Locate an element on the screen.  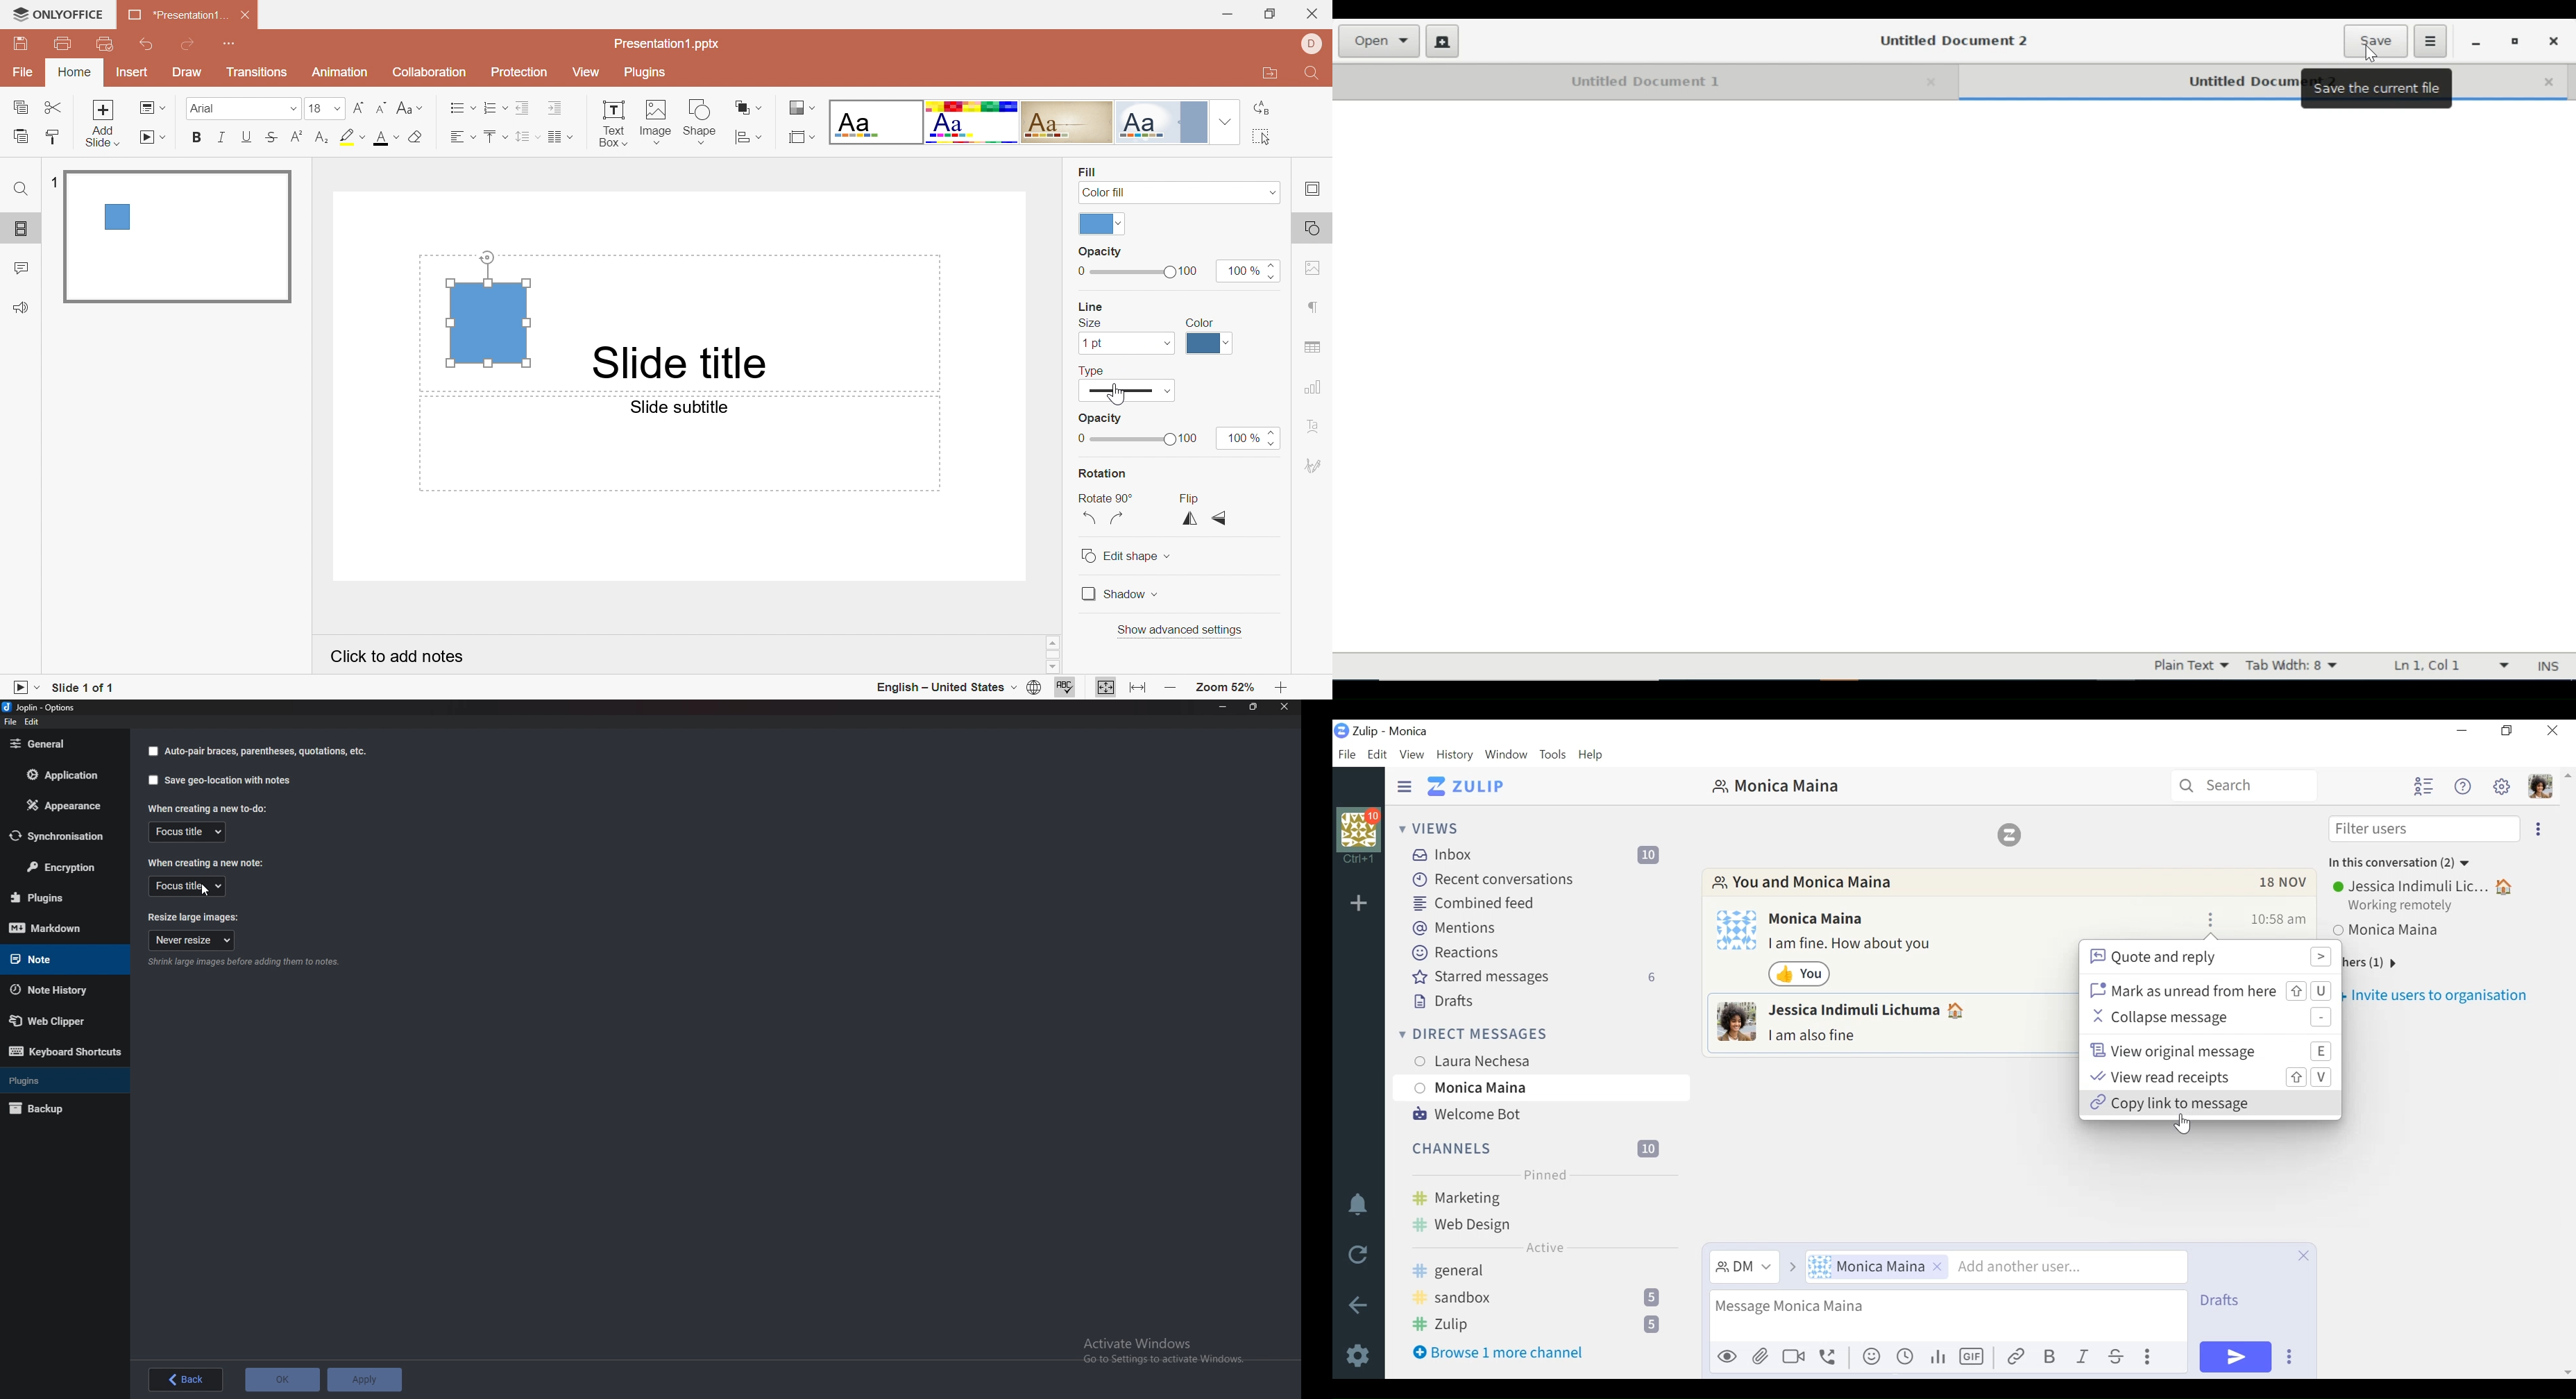
Close is located at coordinates (2551, 732).